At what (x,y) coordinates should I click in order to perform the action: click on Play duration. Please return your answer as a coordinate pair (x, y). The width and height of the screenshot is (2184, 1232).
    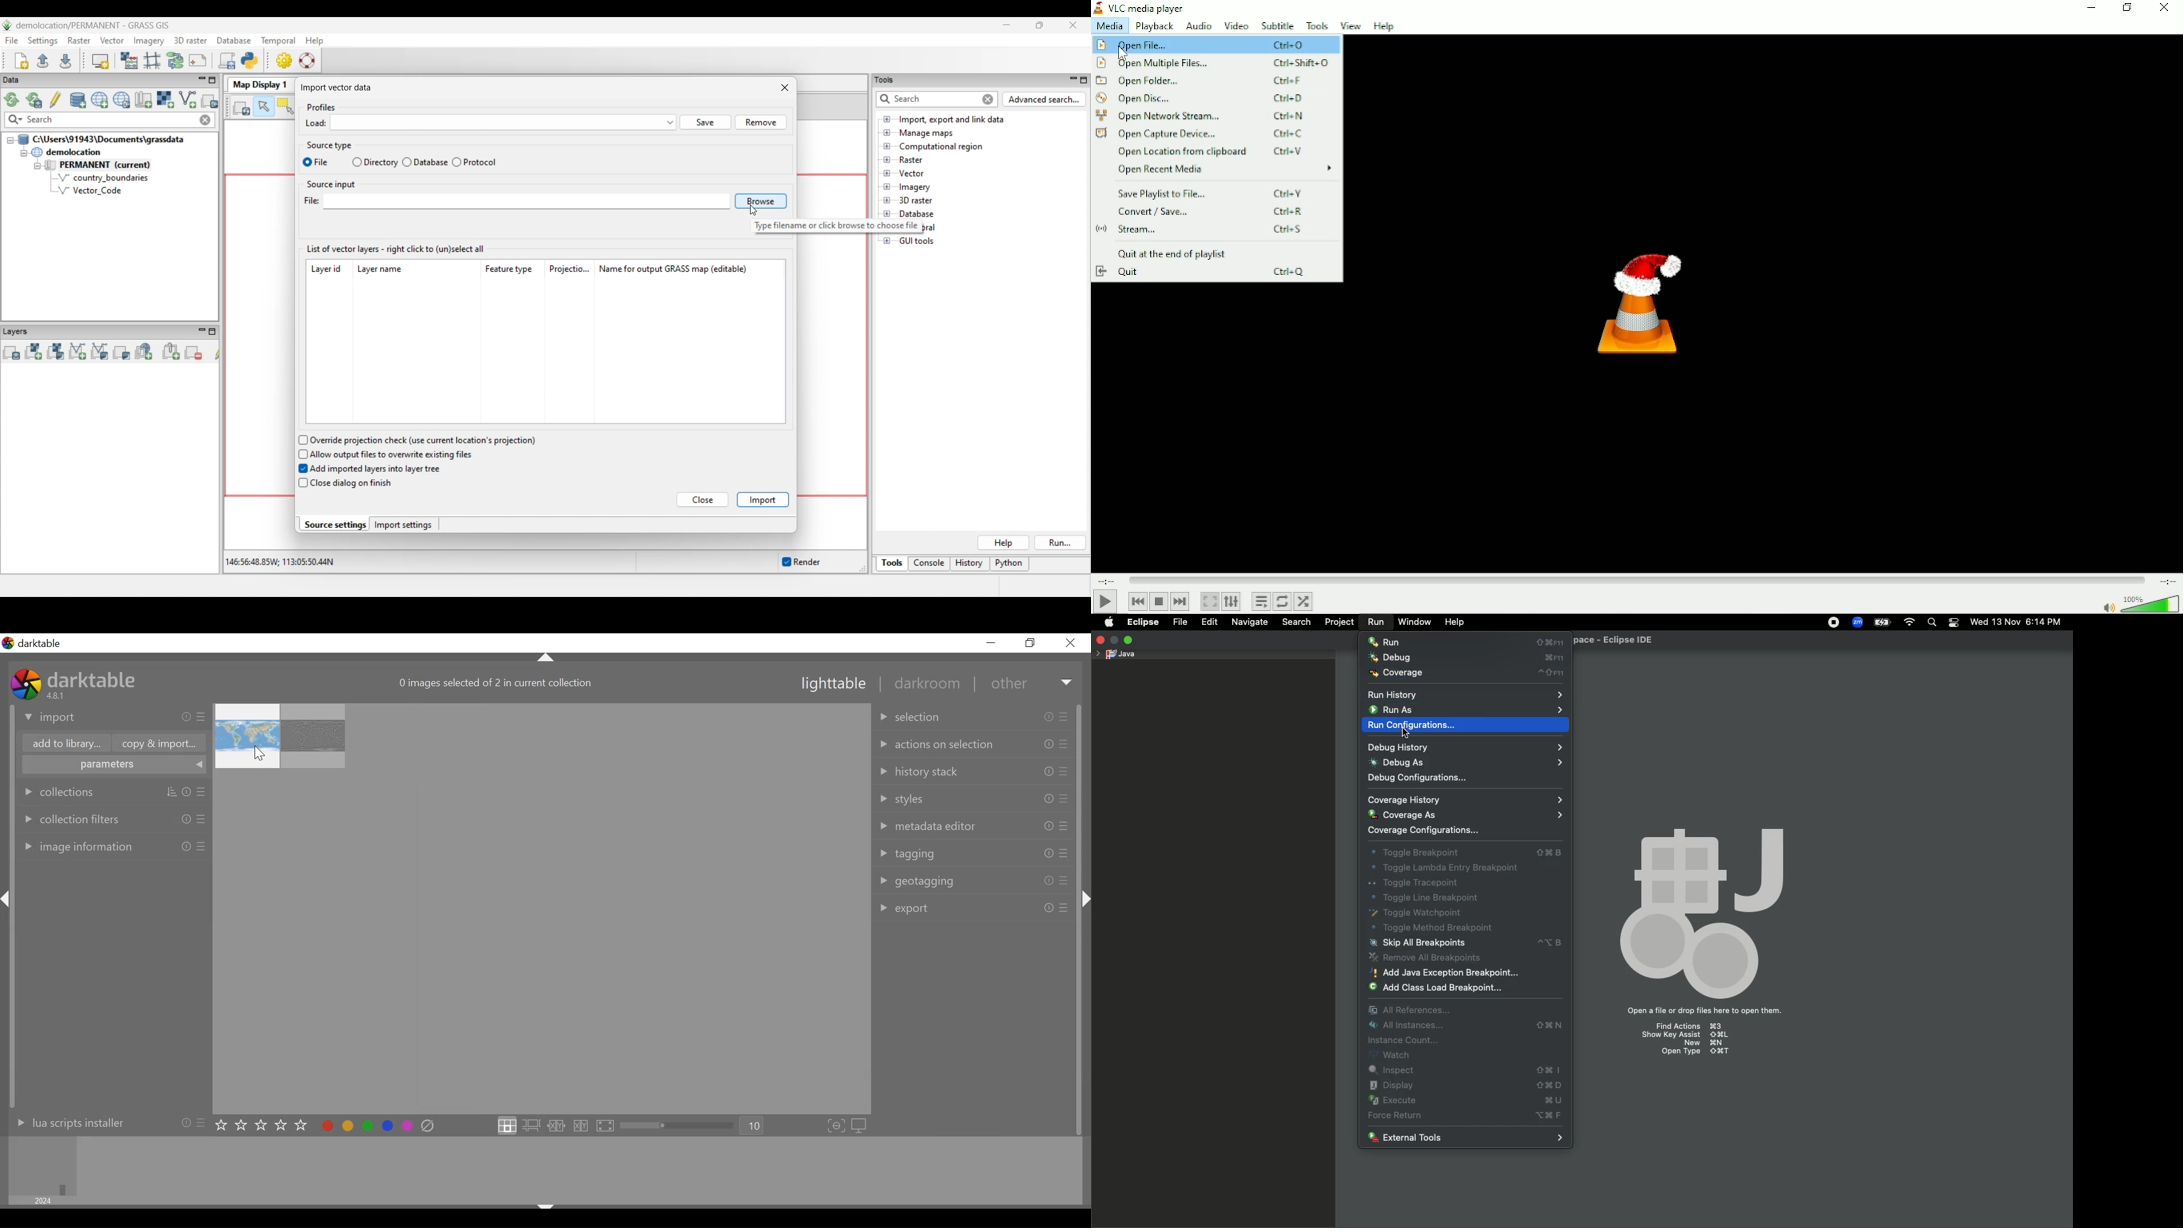
    Looking at the image, I should click on (1637, 580).